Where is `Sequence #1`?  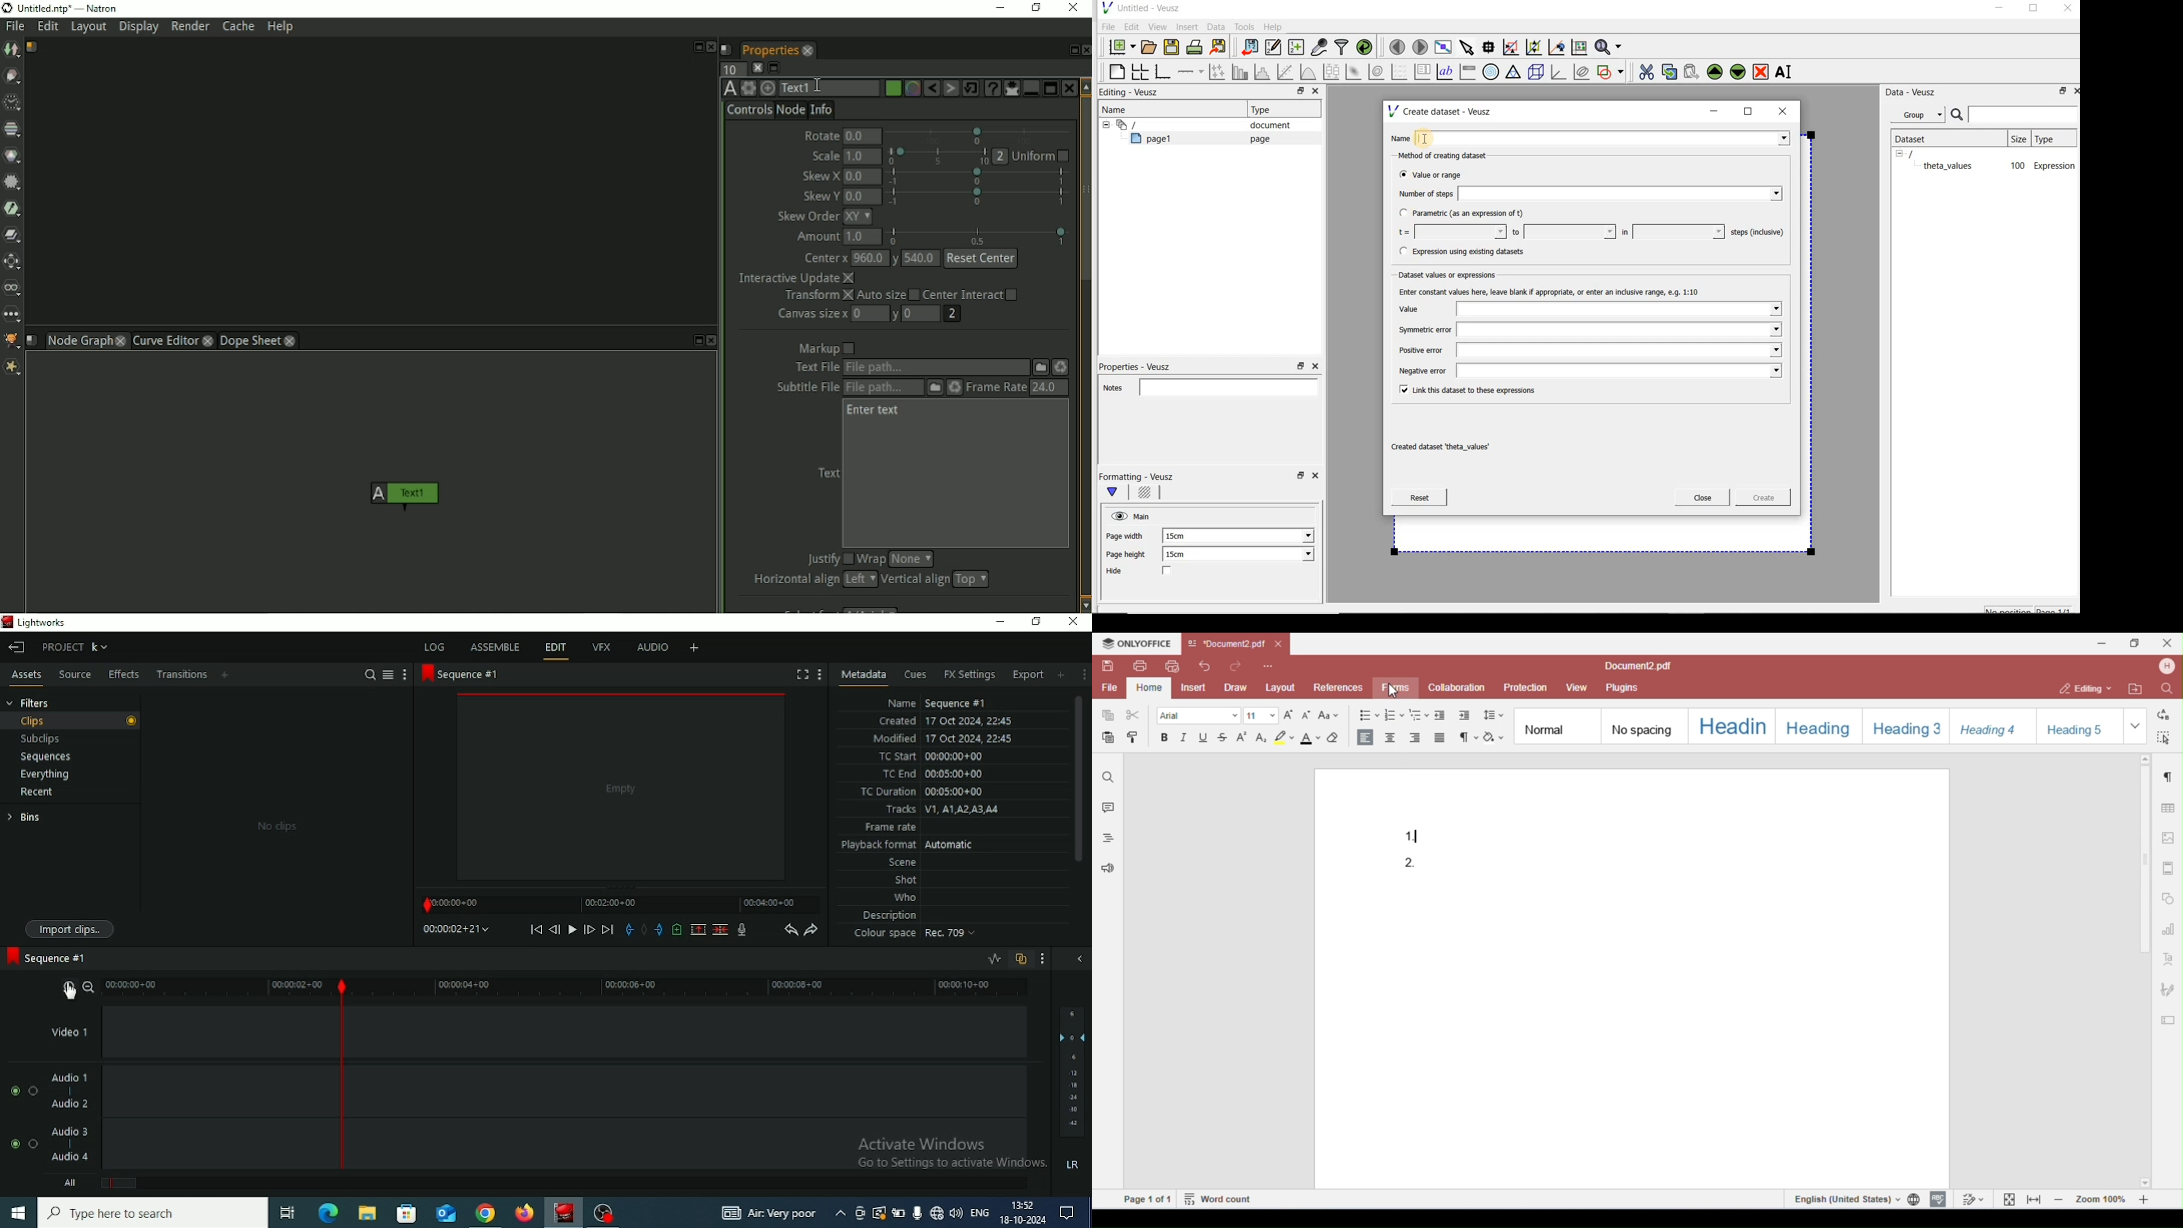
Sequence #1 is located at coordinates (461, 675).